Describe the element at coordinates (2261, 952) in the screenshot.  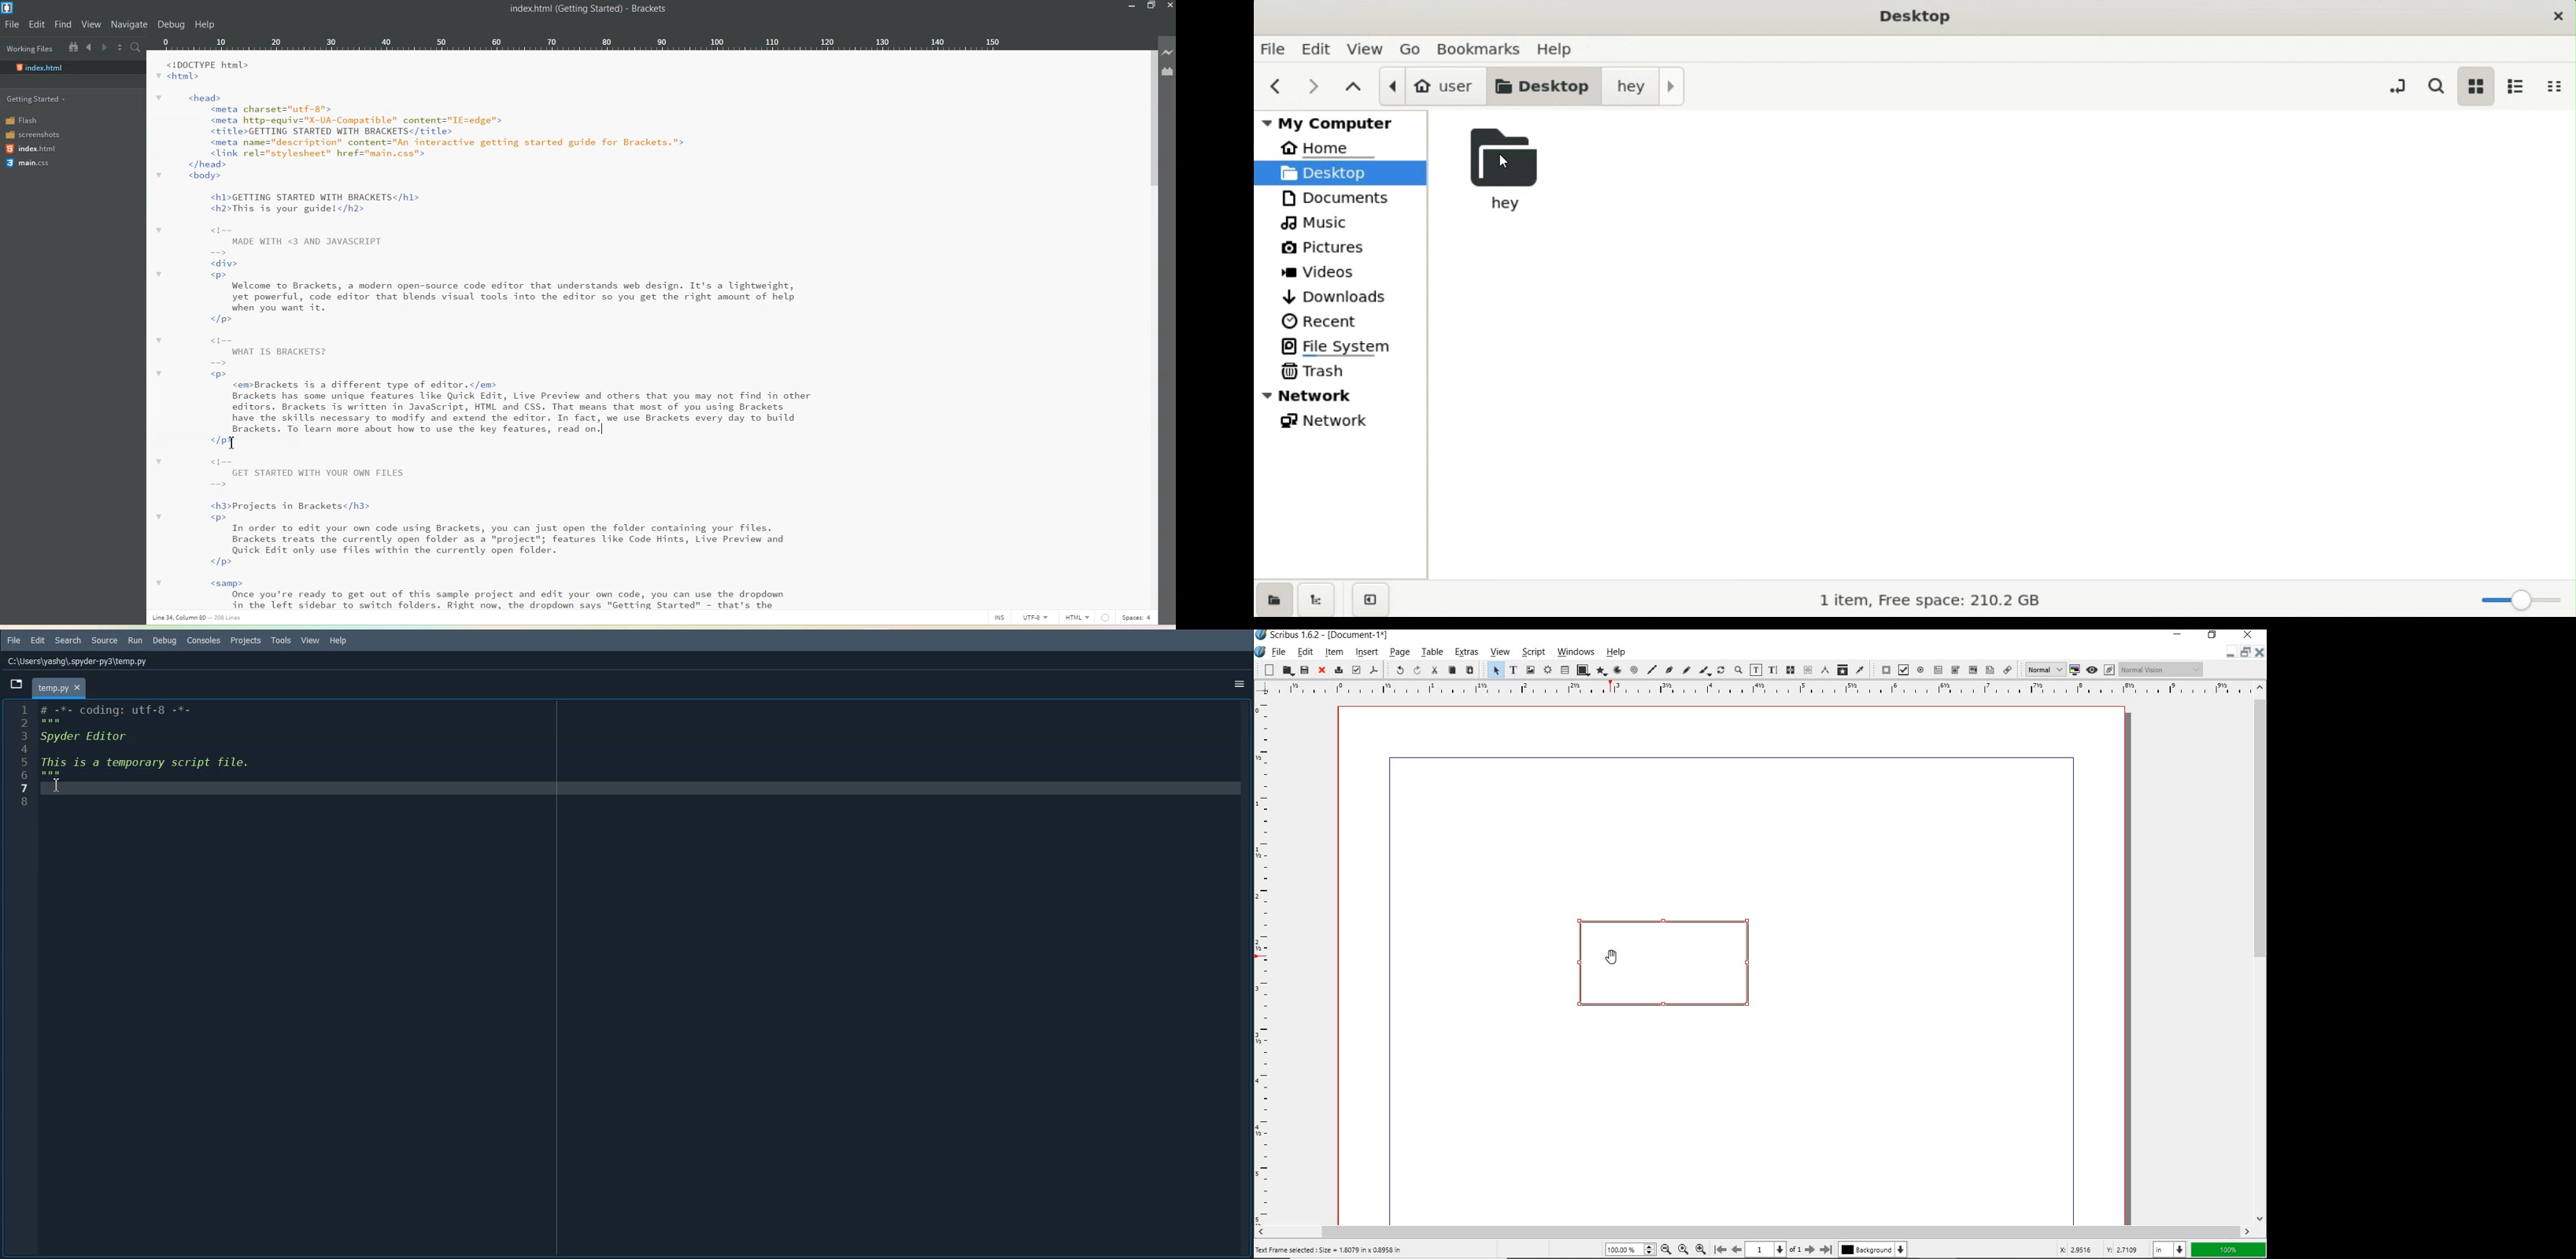
I see `scrollbar` at that location.